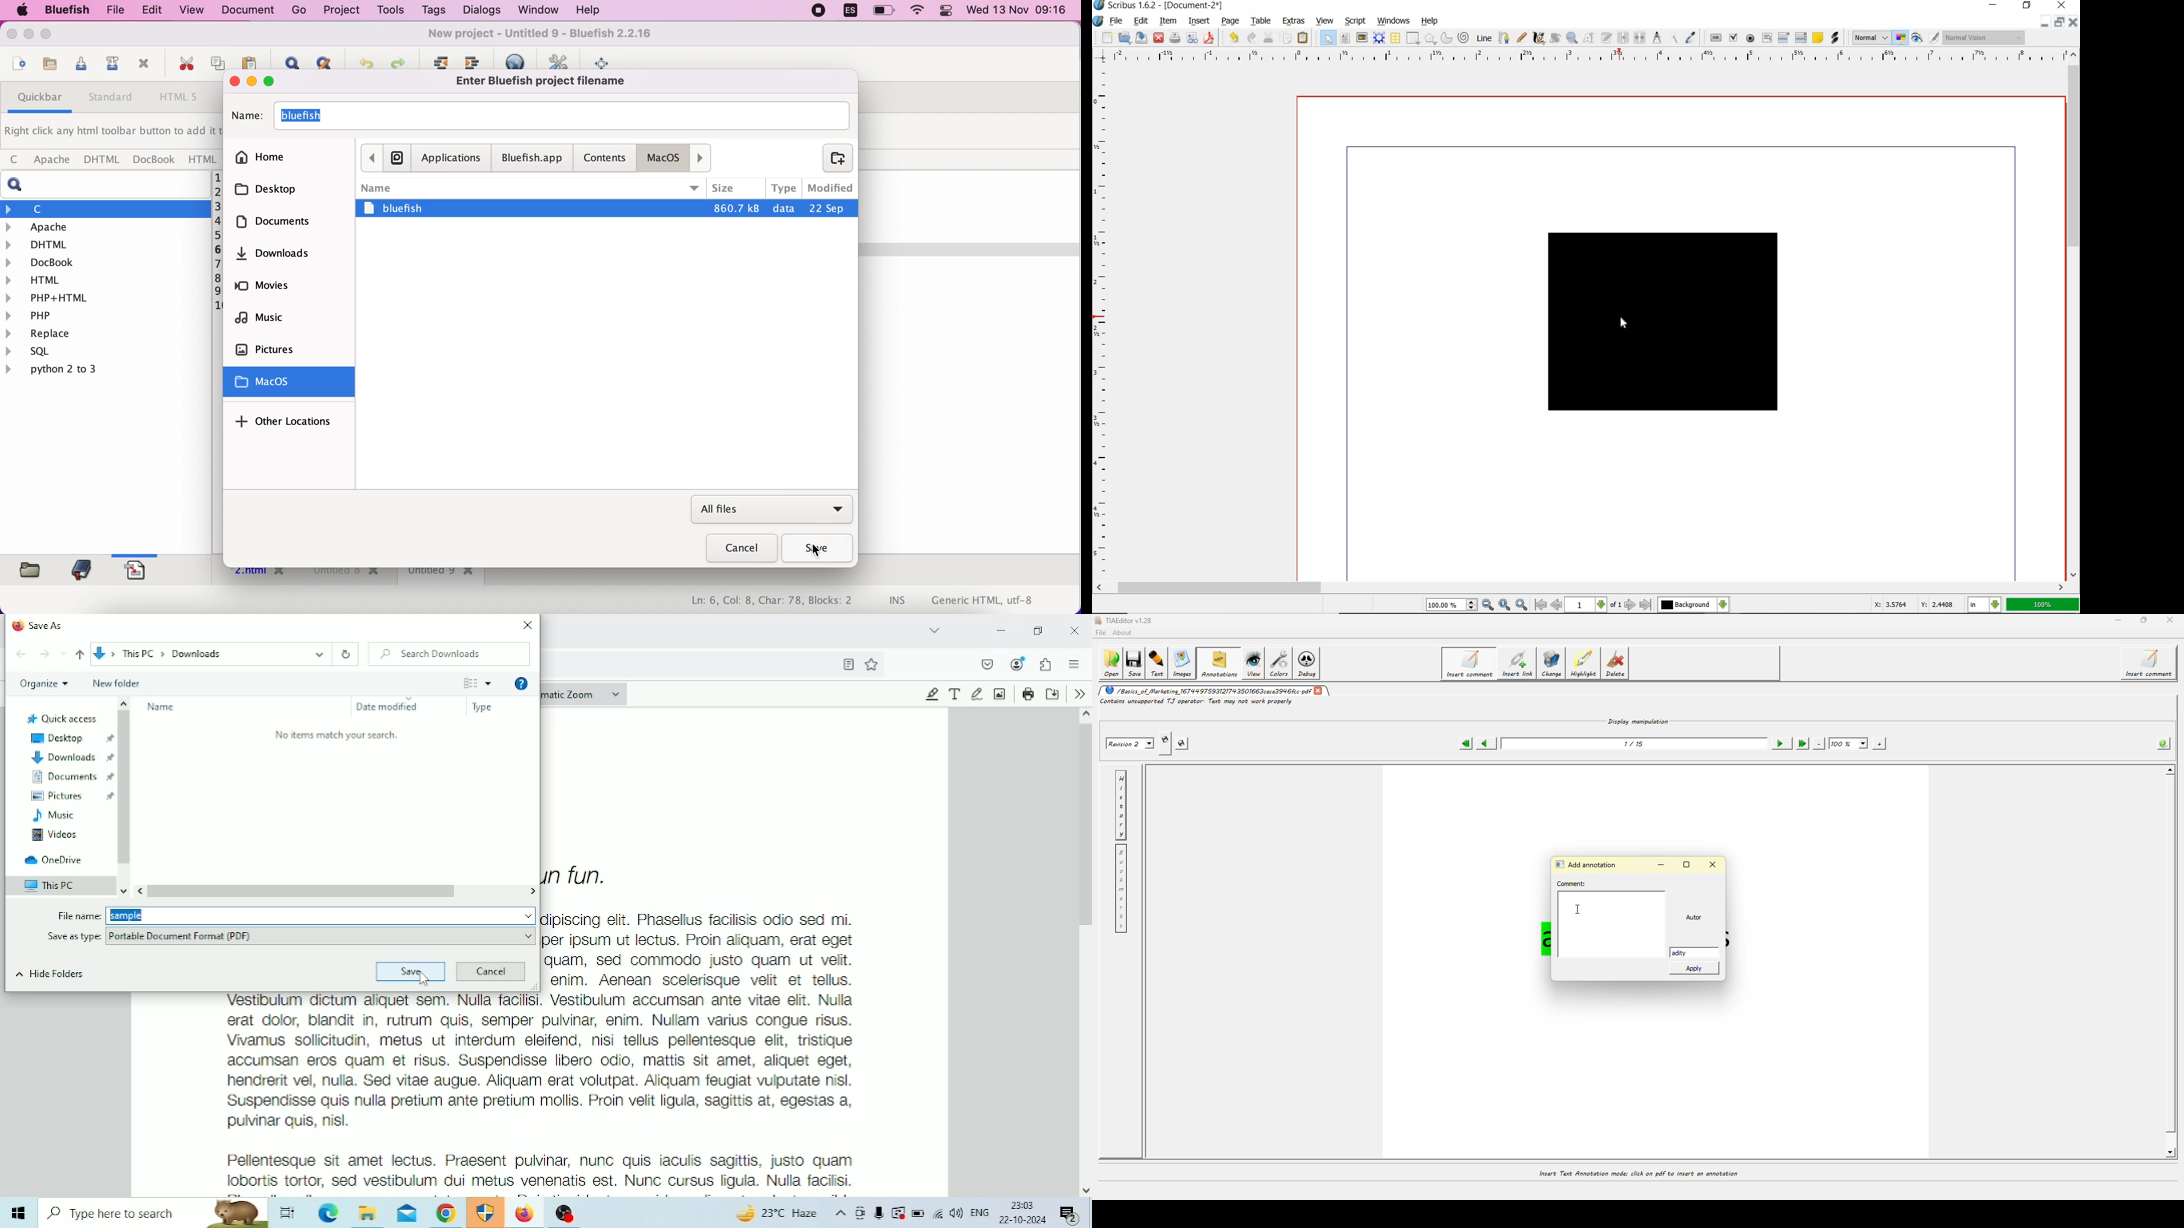 This screenshot has width=2184, height=1232. Describe the element at coordinates (1231, 22) in the screenshot. I see `page` at that location.